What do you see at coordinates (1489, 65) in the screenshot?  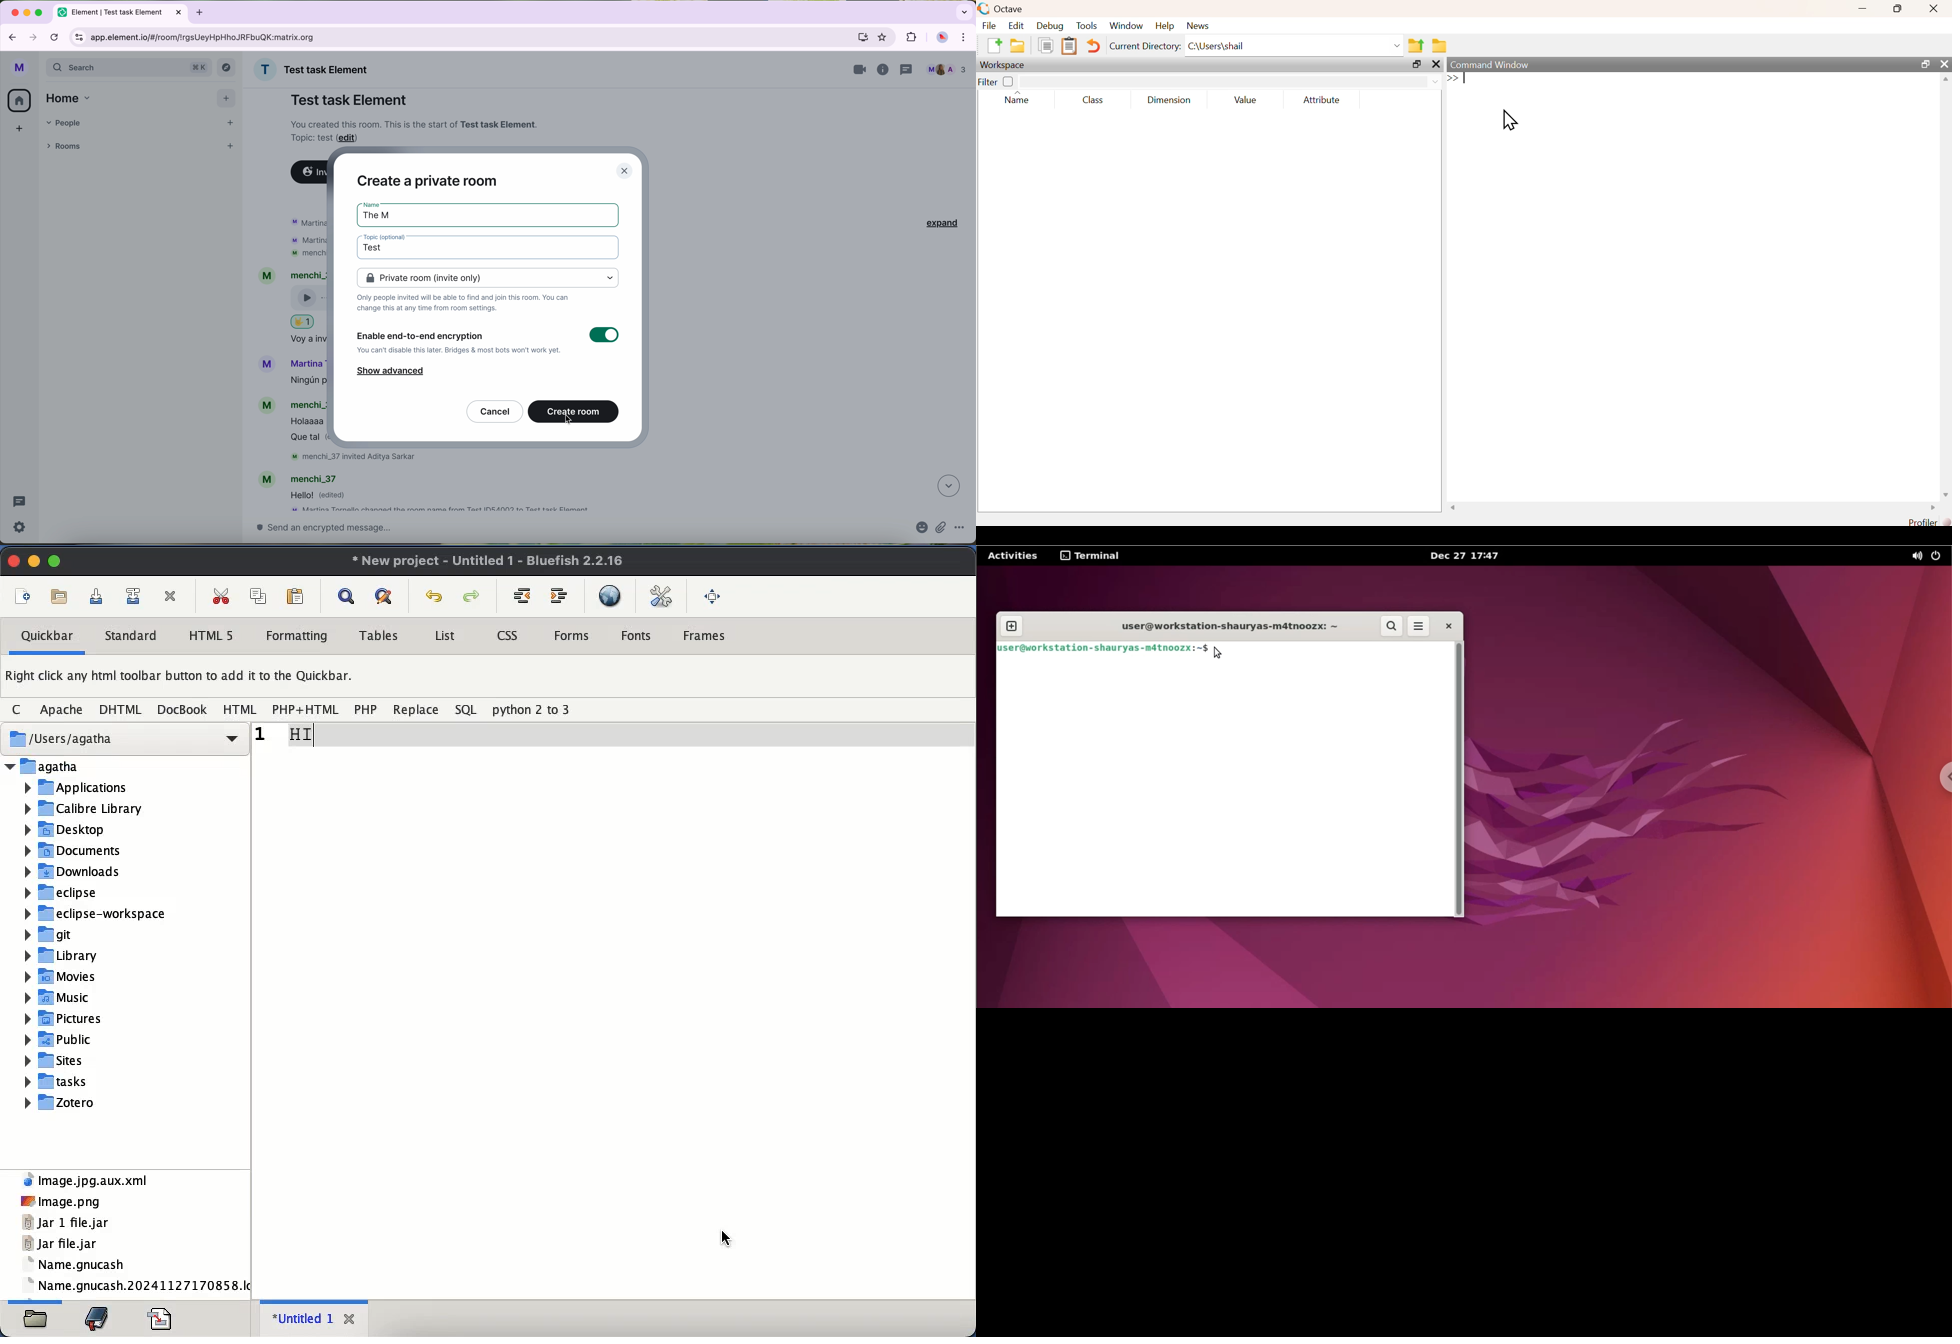 I see `Command Window` at bounding box center [1489, 65].